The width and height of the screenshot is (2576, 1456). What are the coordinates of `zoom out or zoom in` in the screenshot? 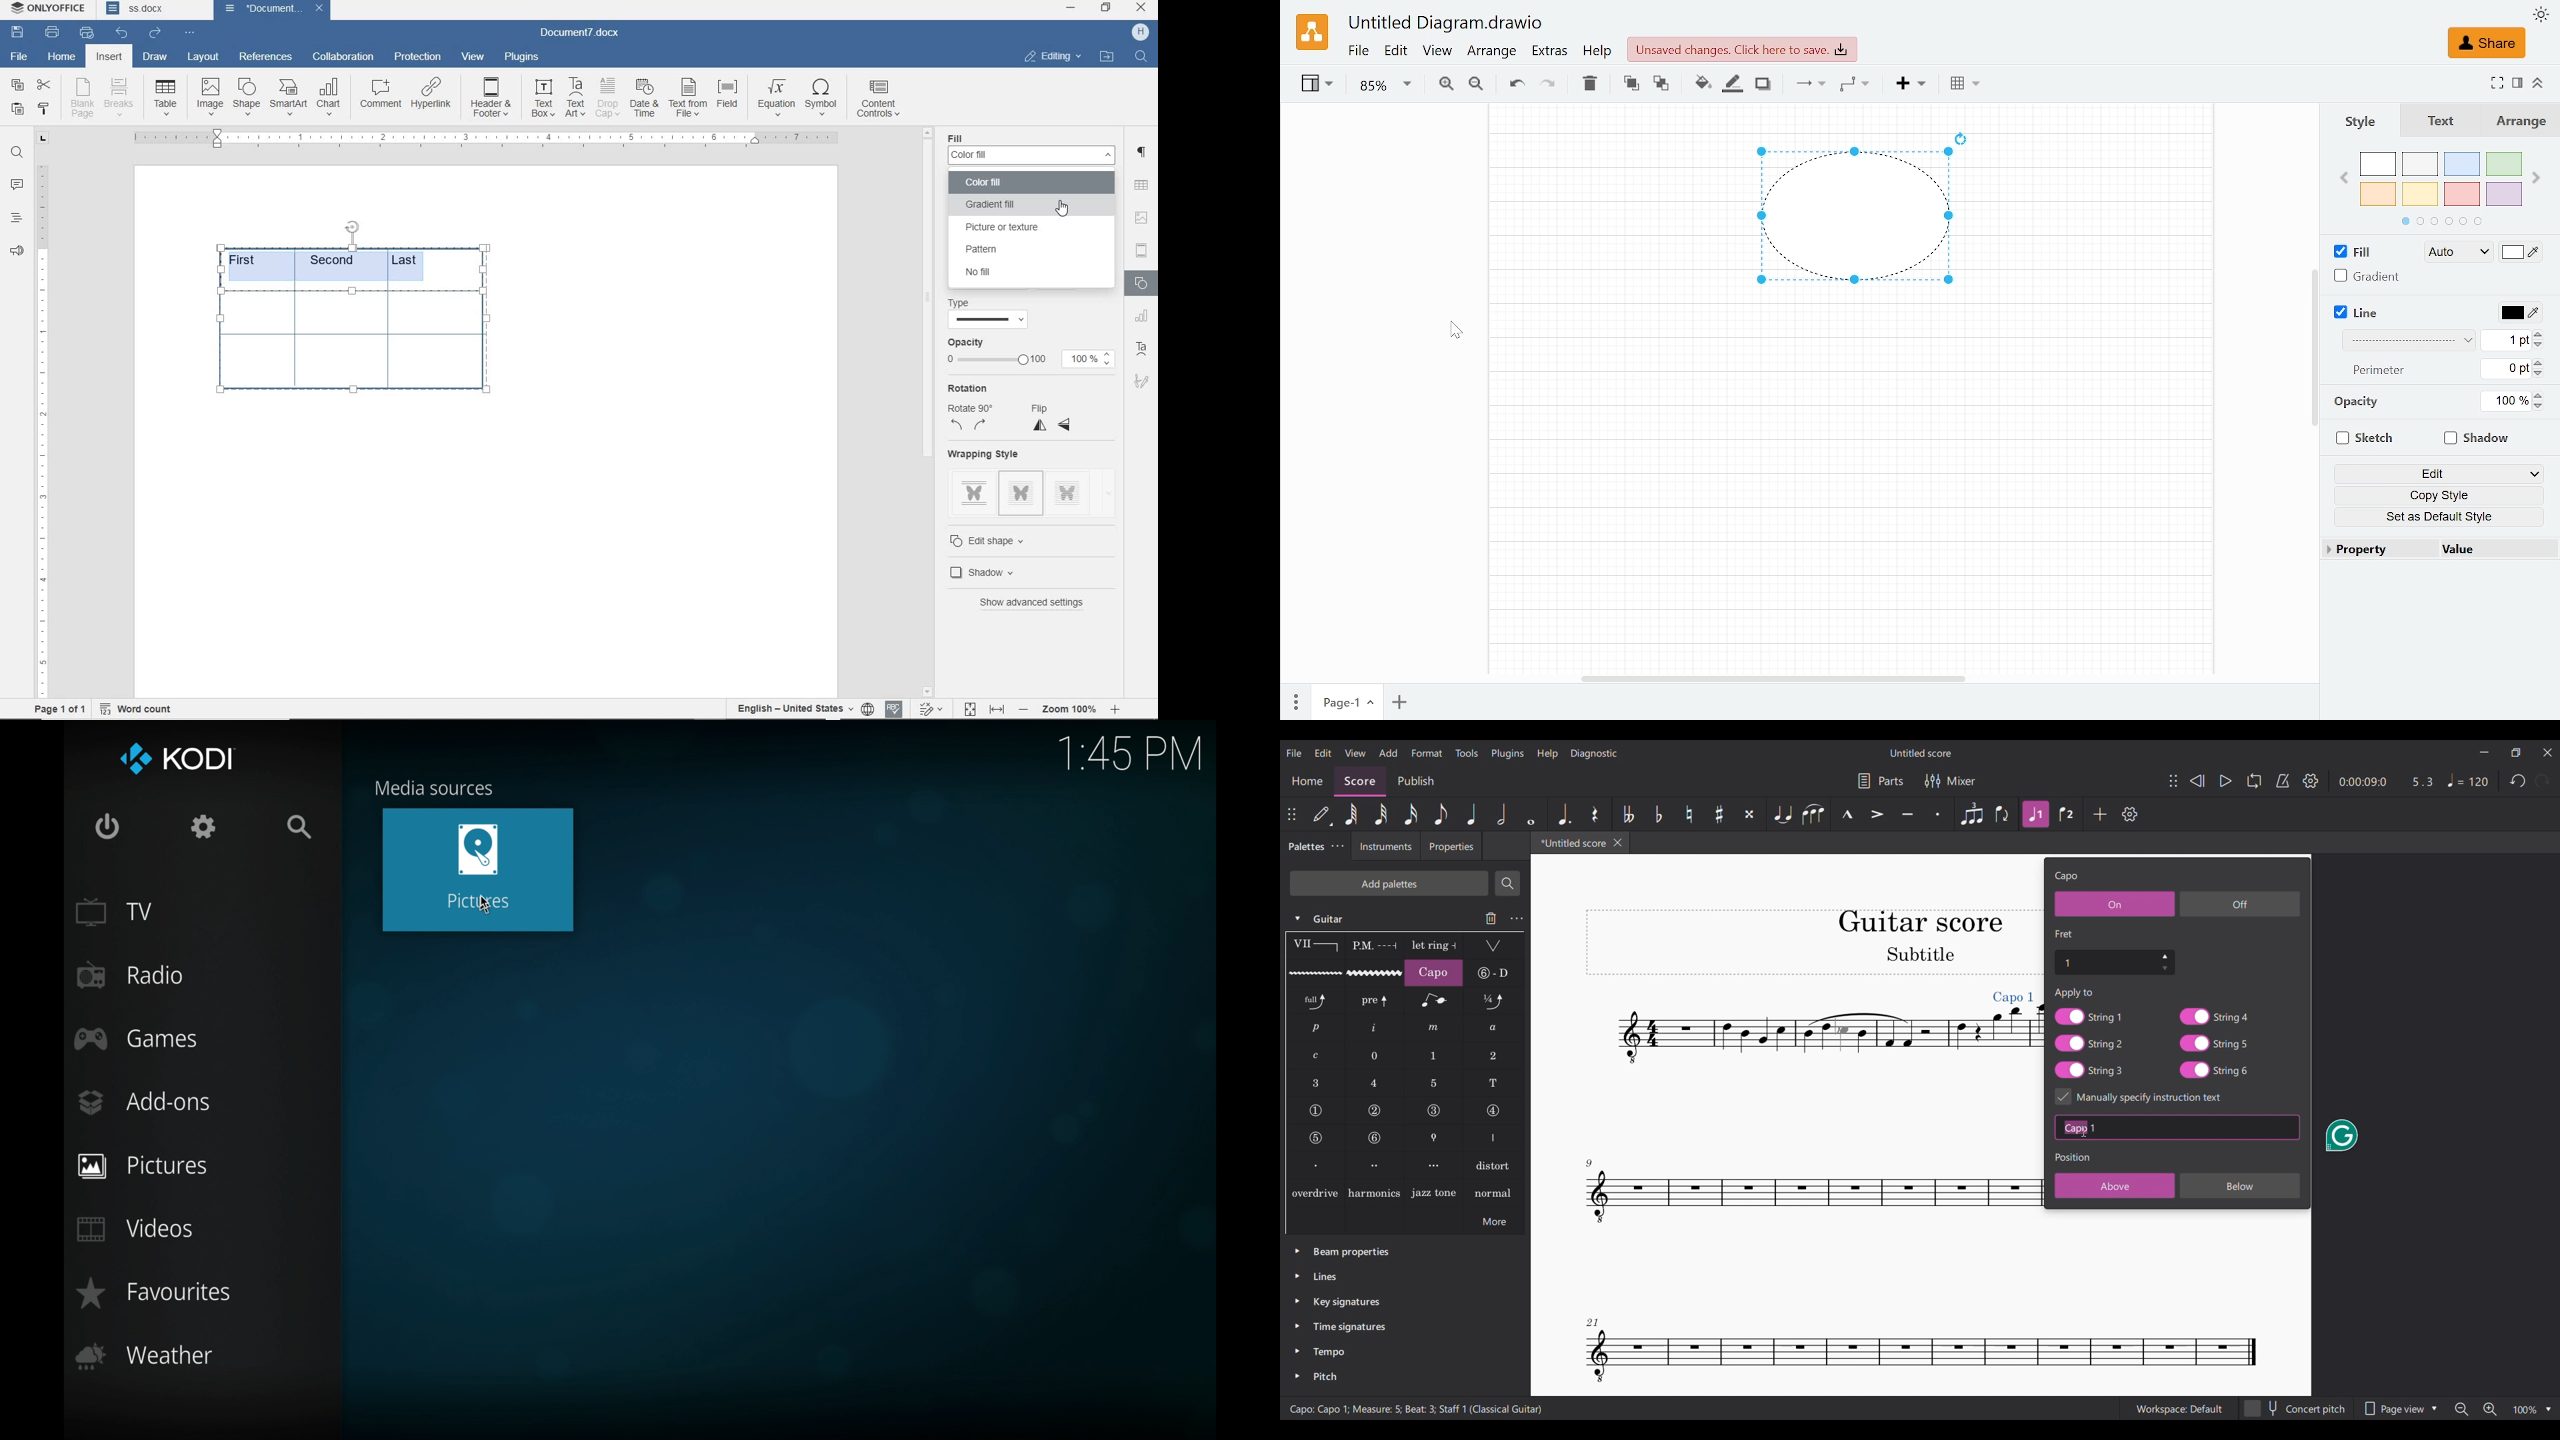 It's located at (1073, 707).